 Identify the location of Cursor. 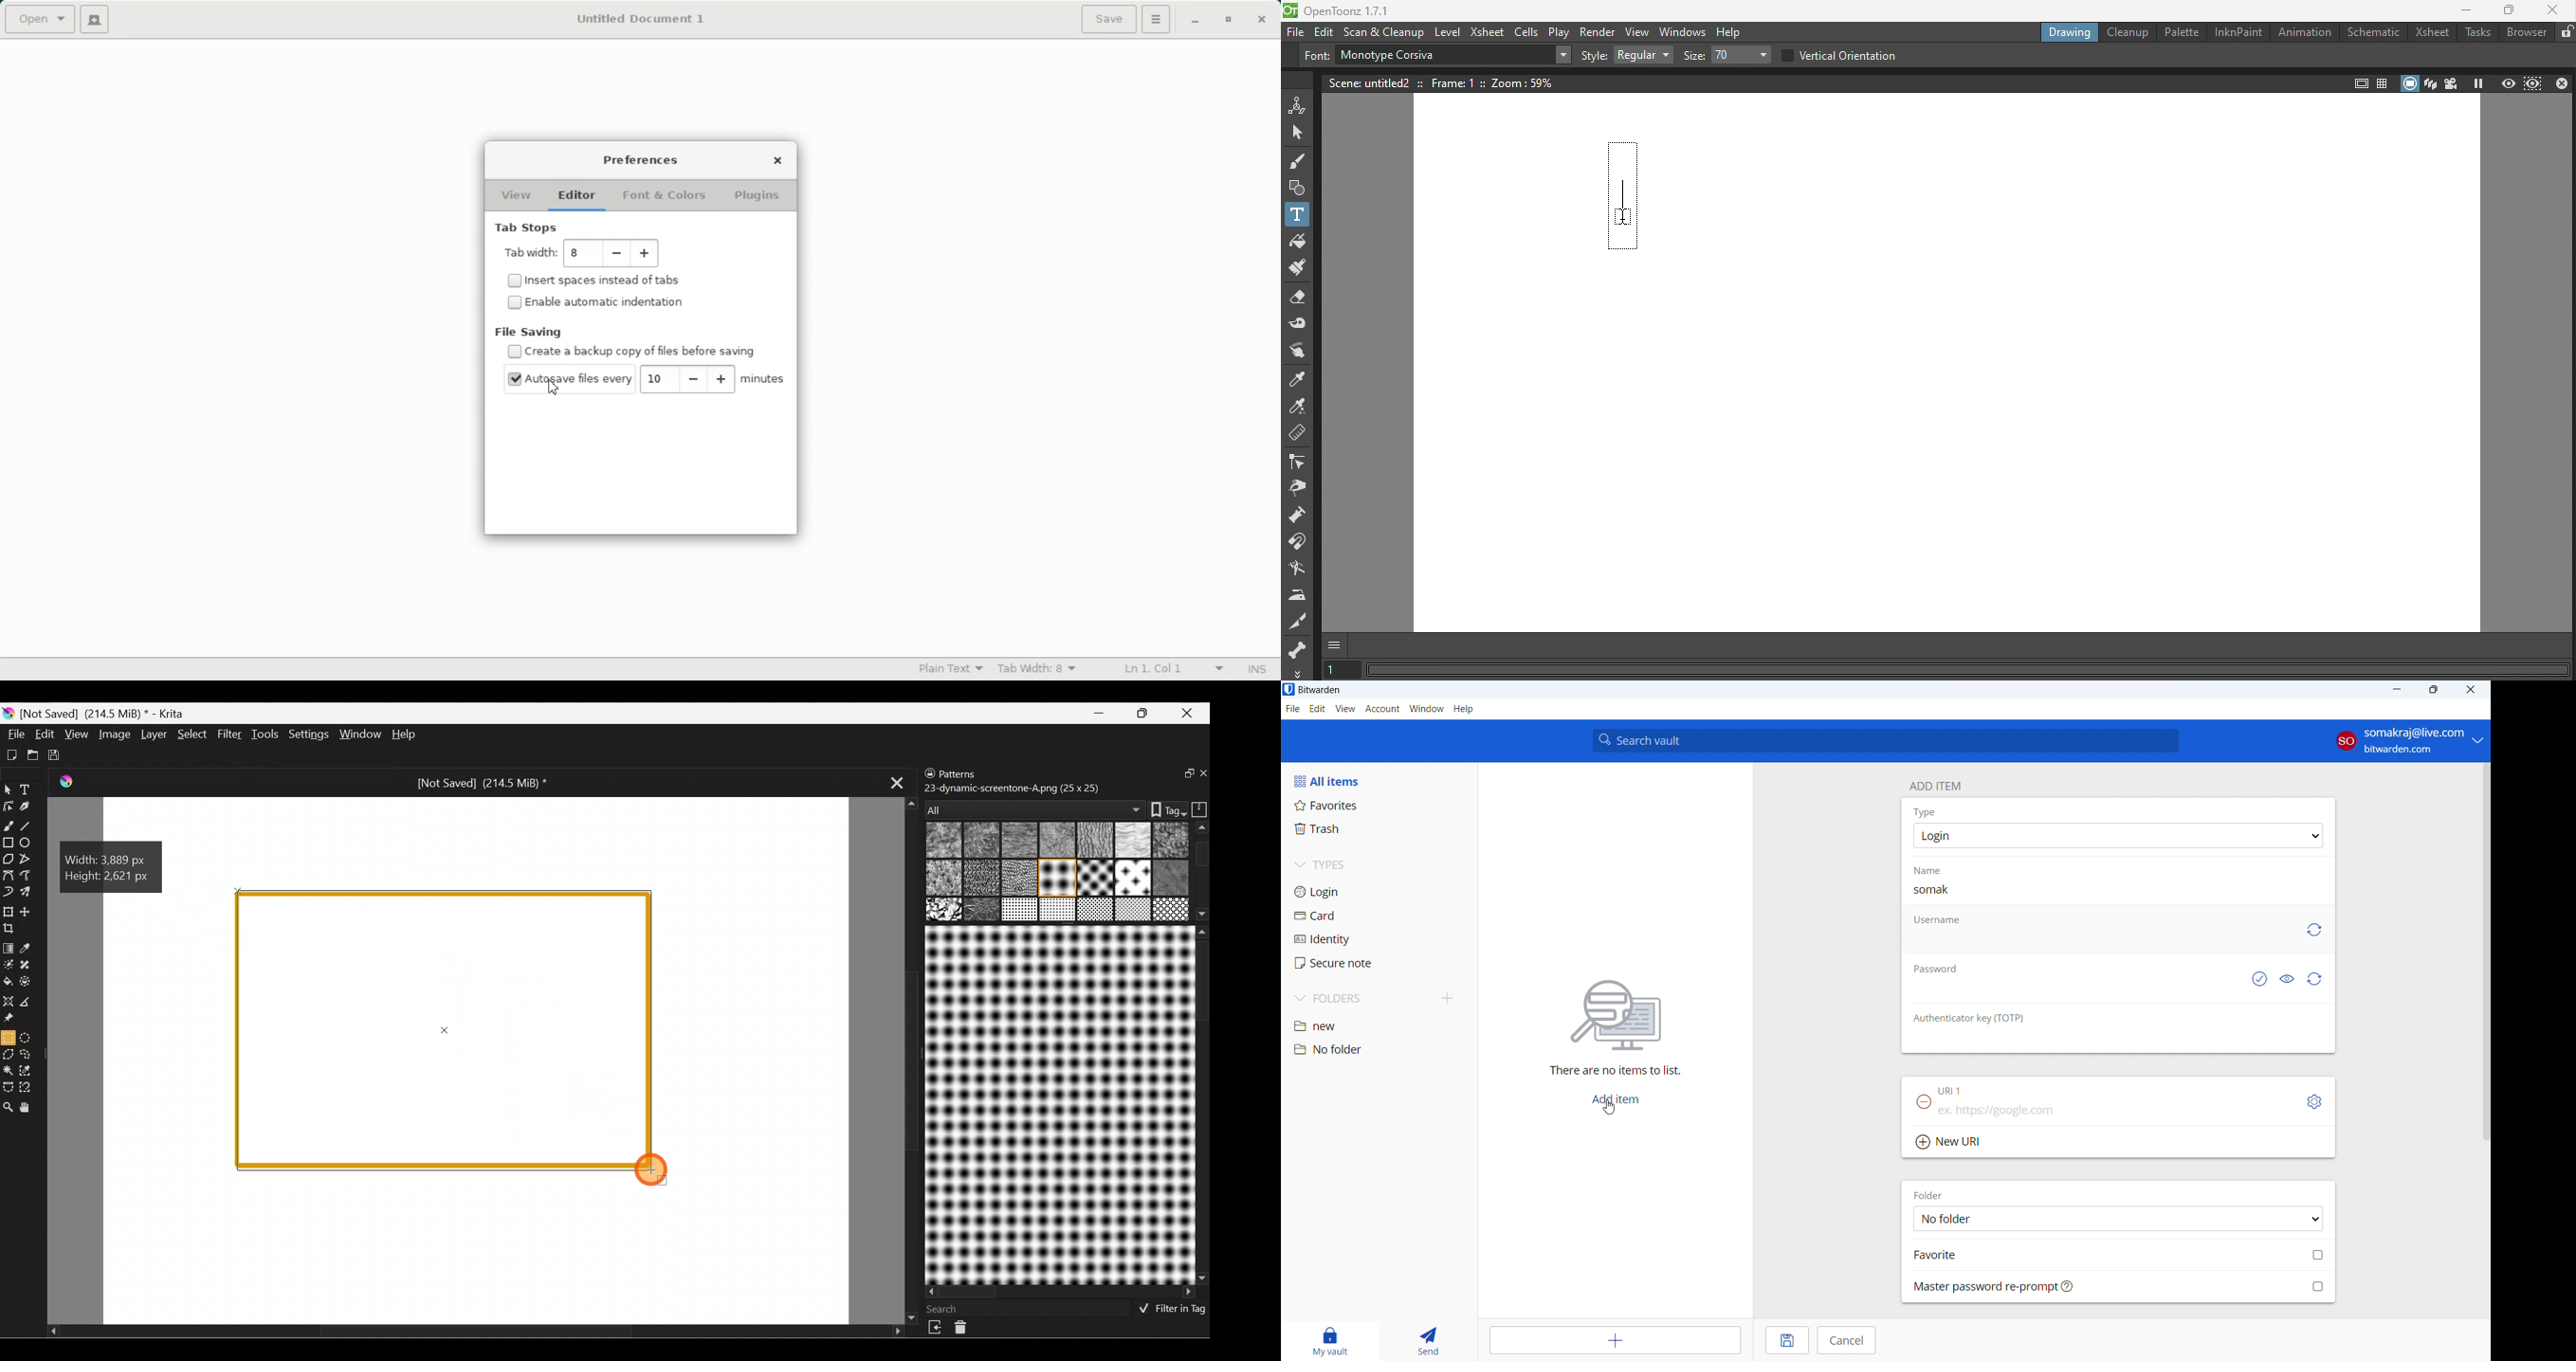
(556, 386).